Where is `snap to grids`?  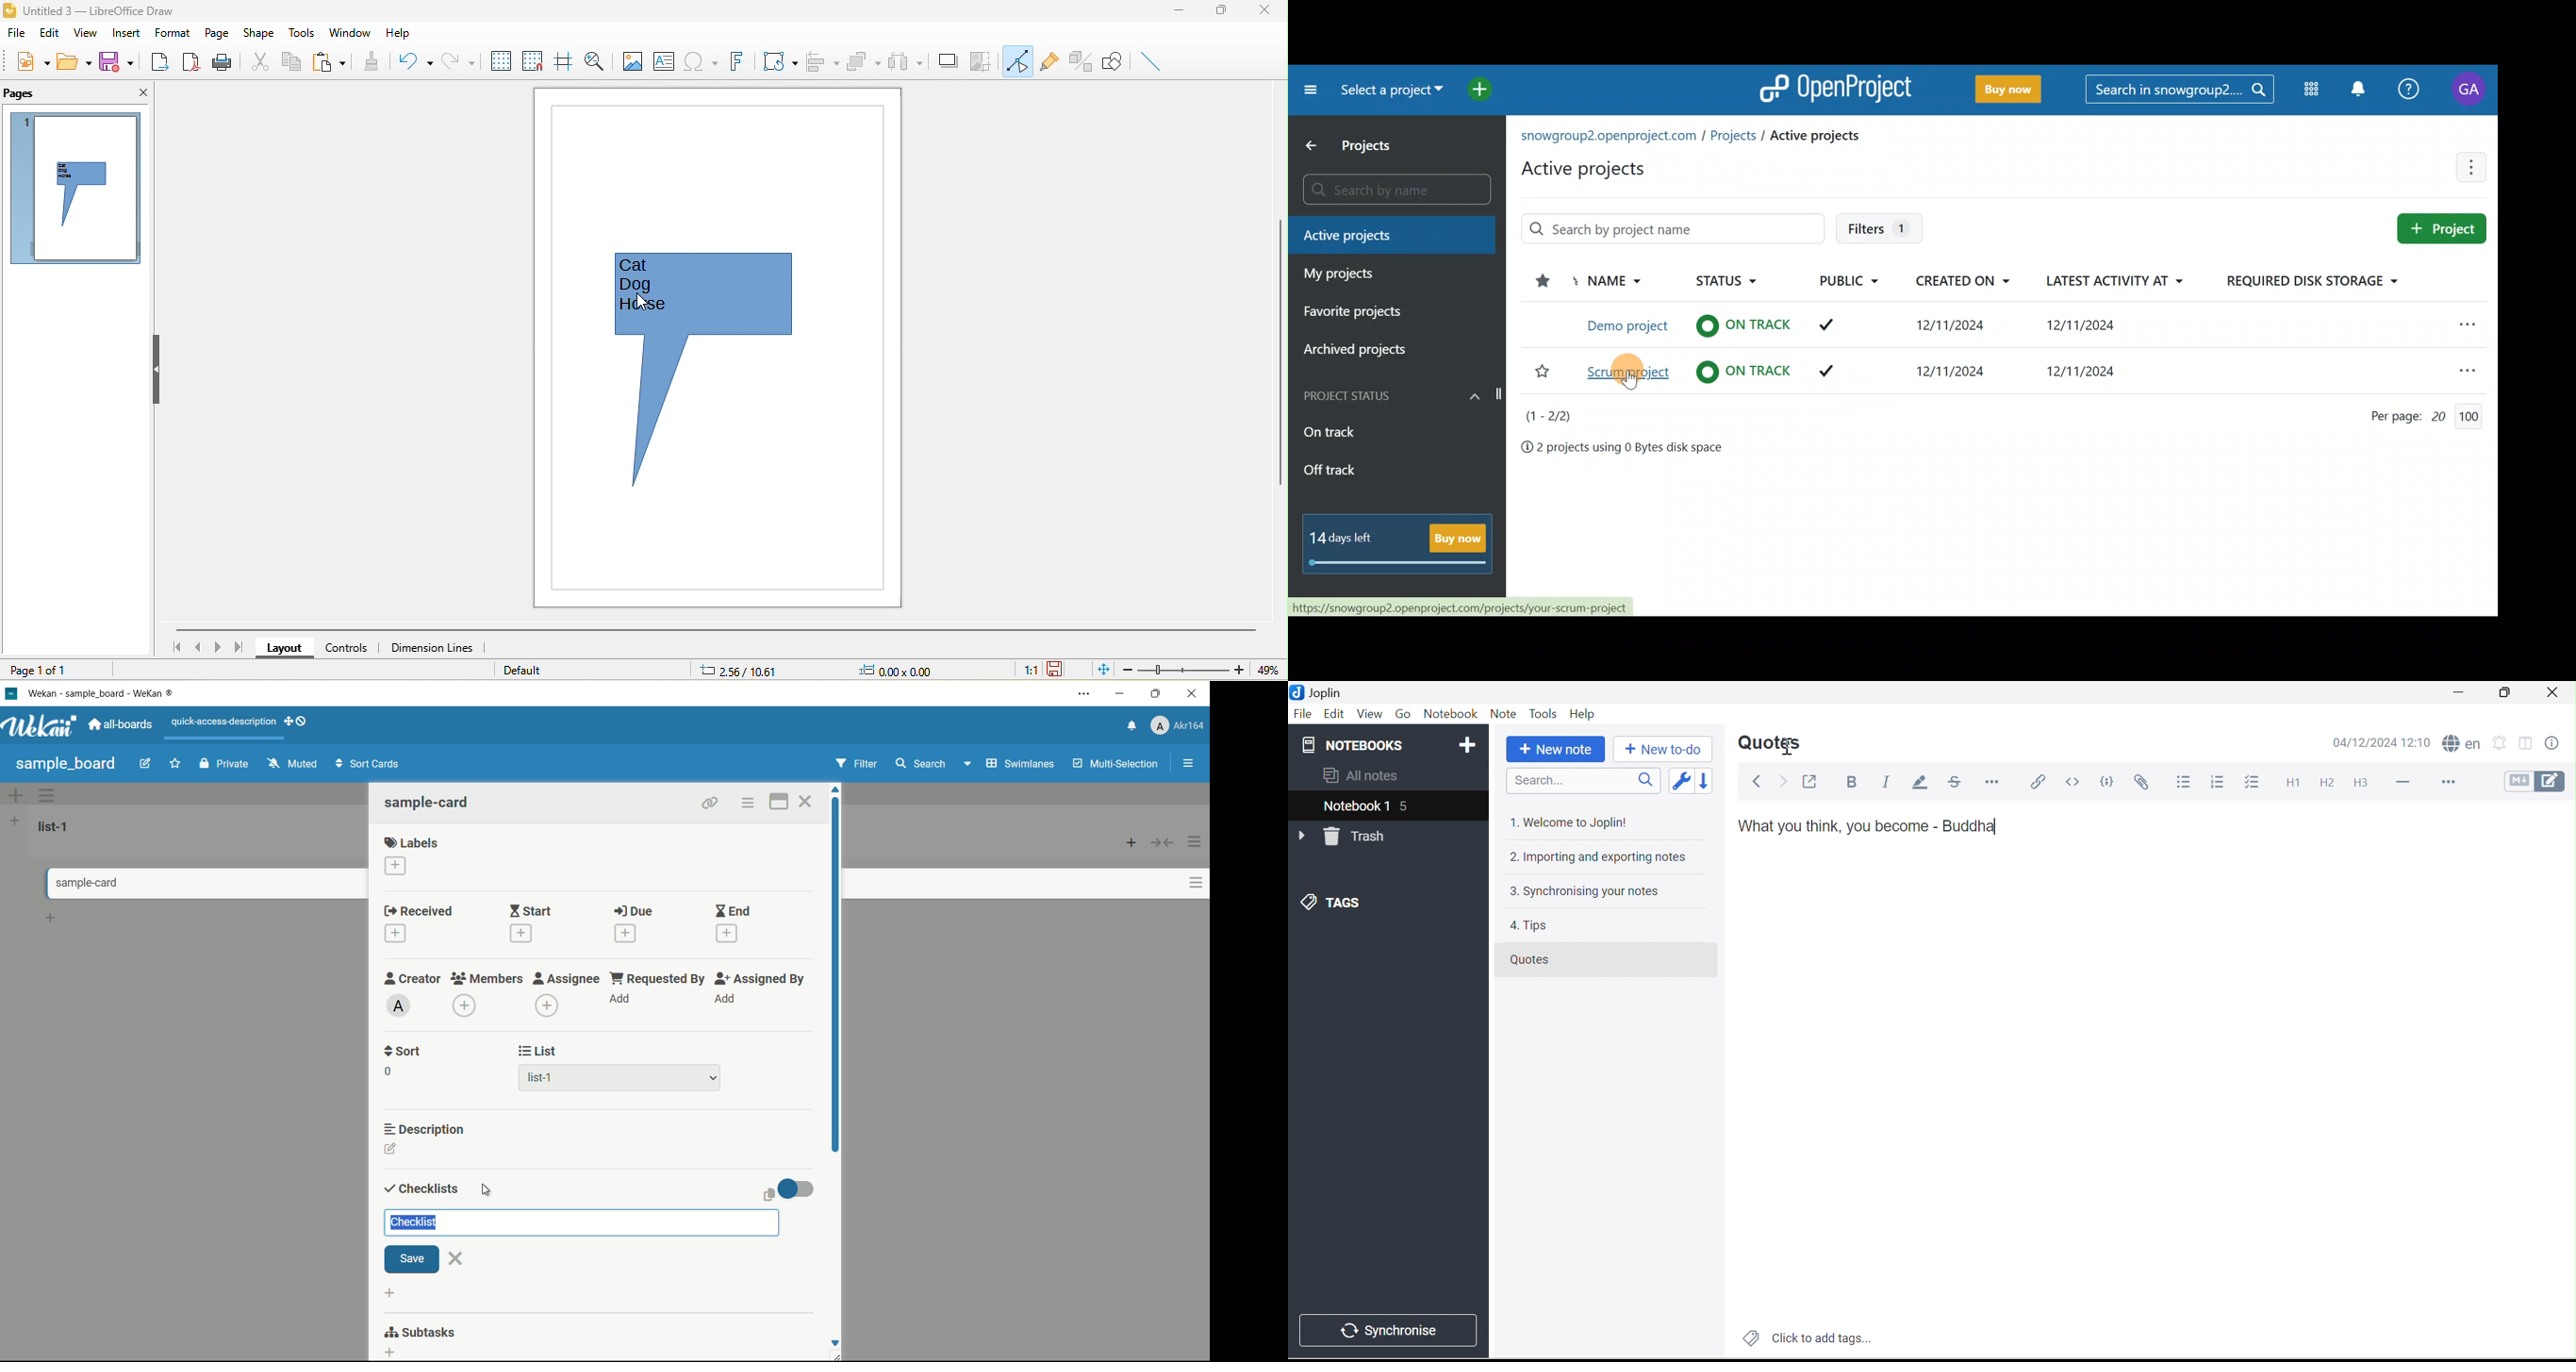
snap to grids is located at coordinates (534, 63).